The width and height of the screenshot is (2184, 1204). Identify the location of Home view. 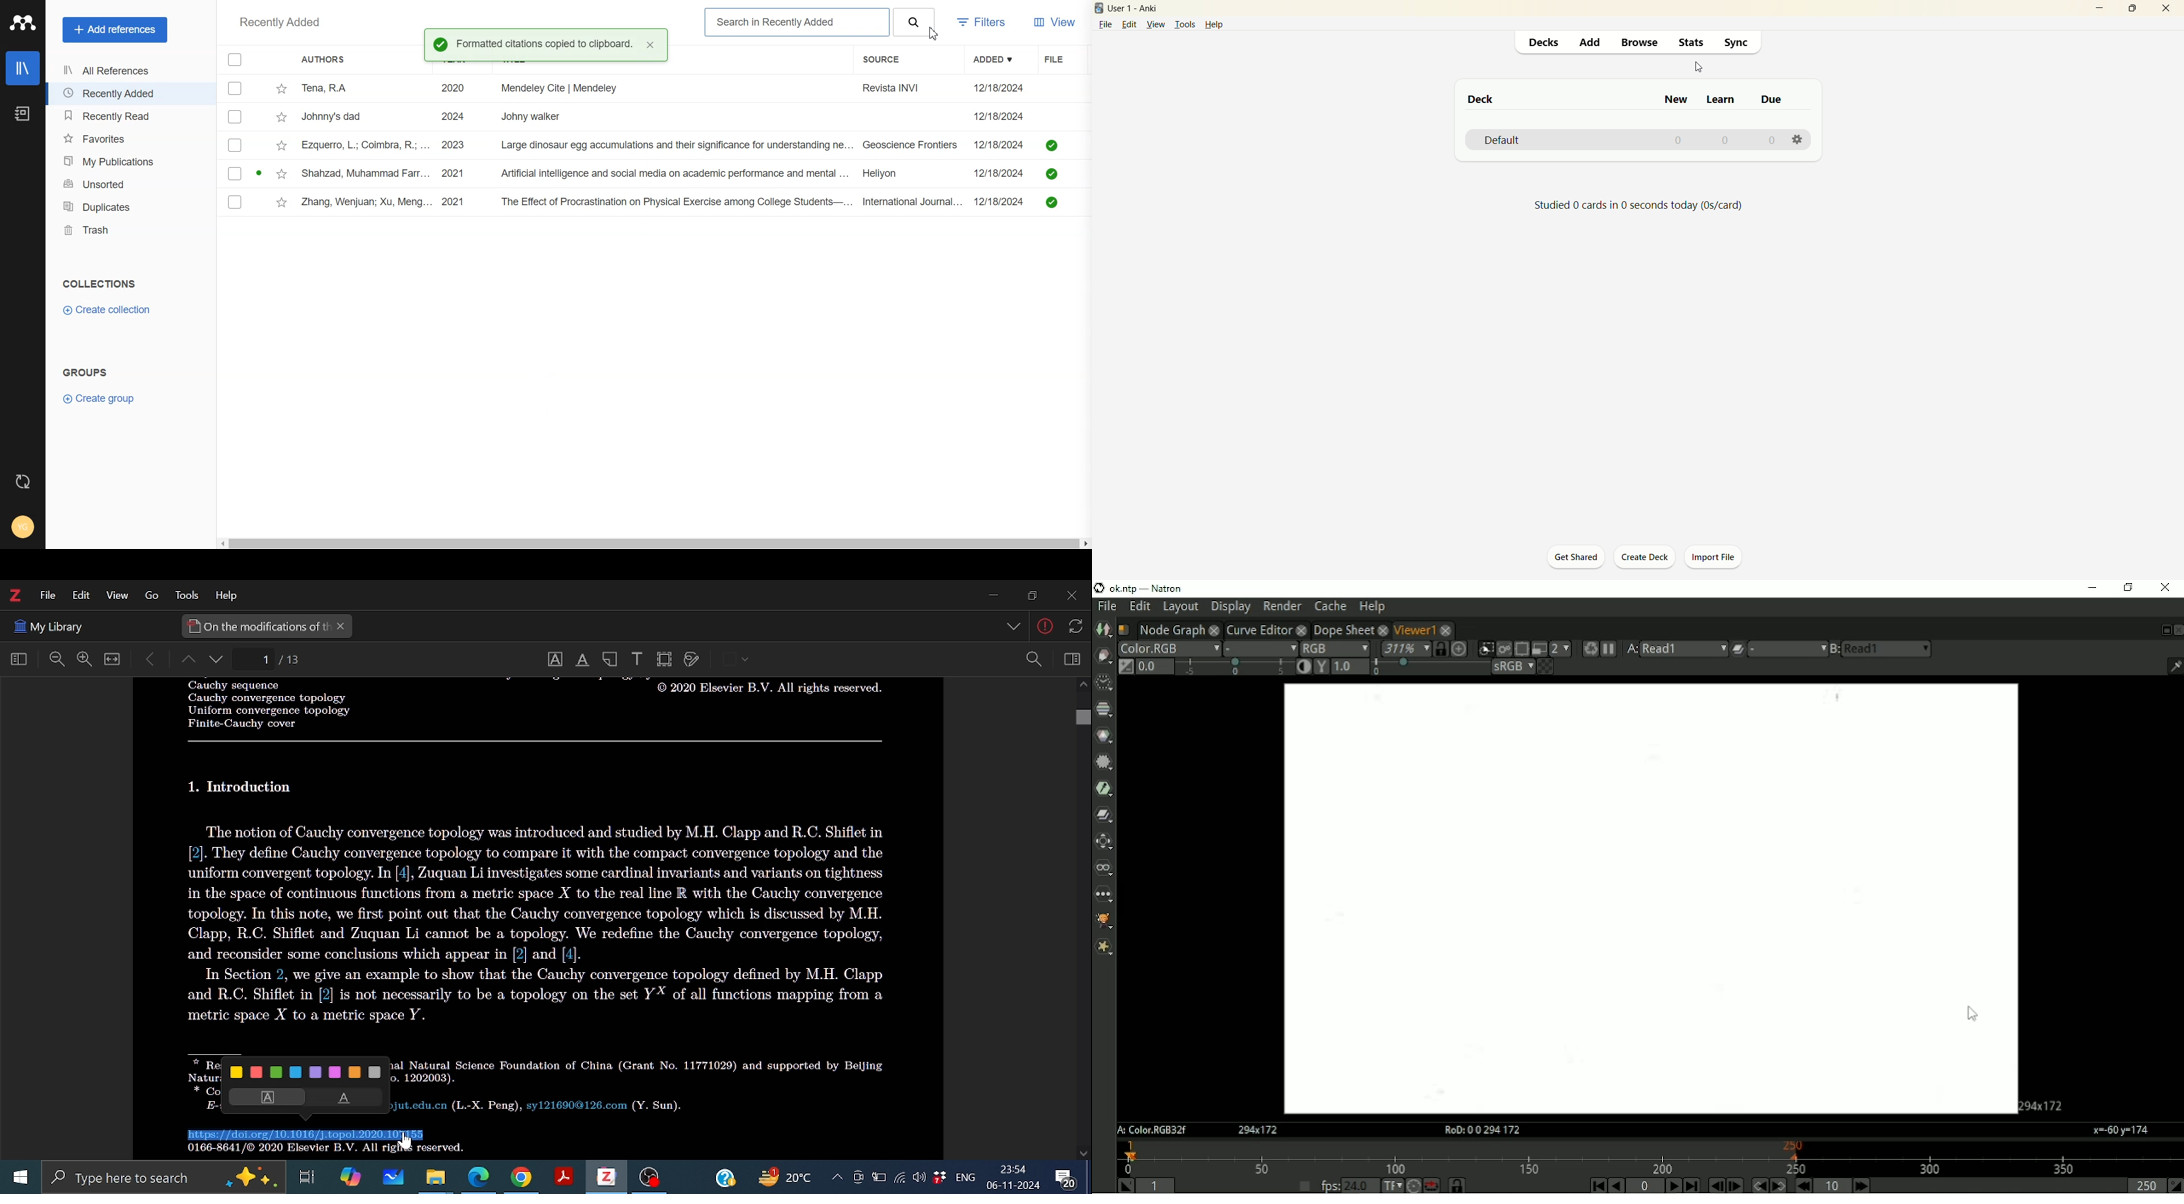
(15, 660).